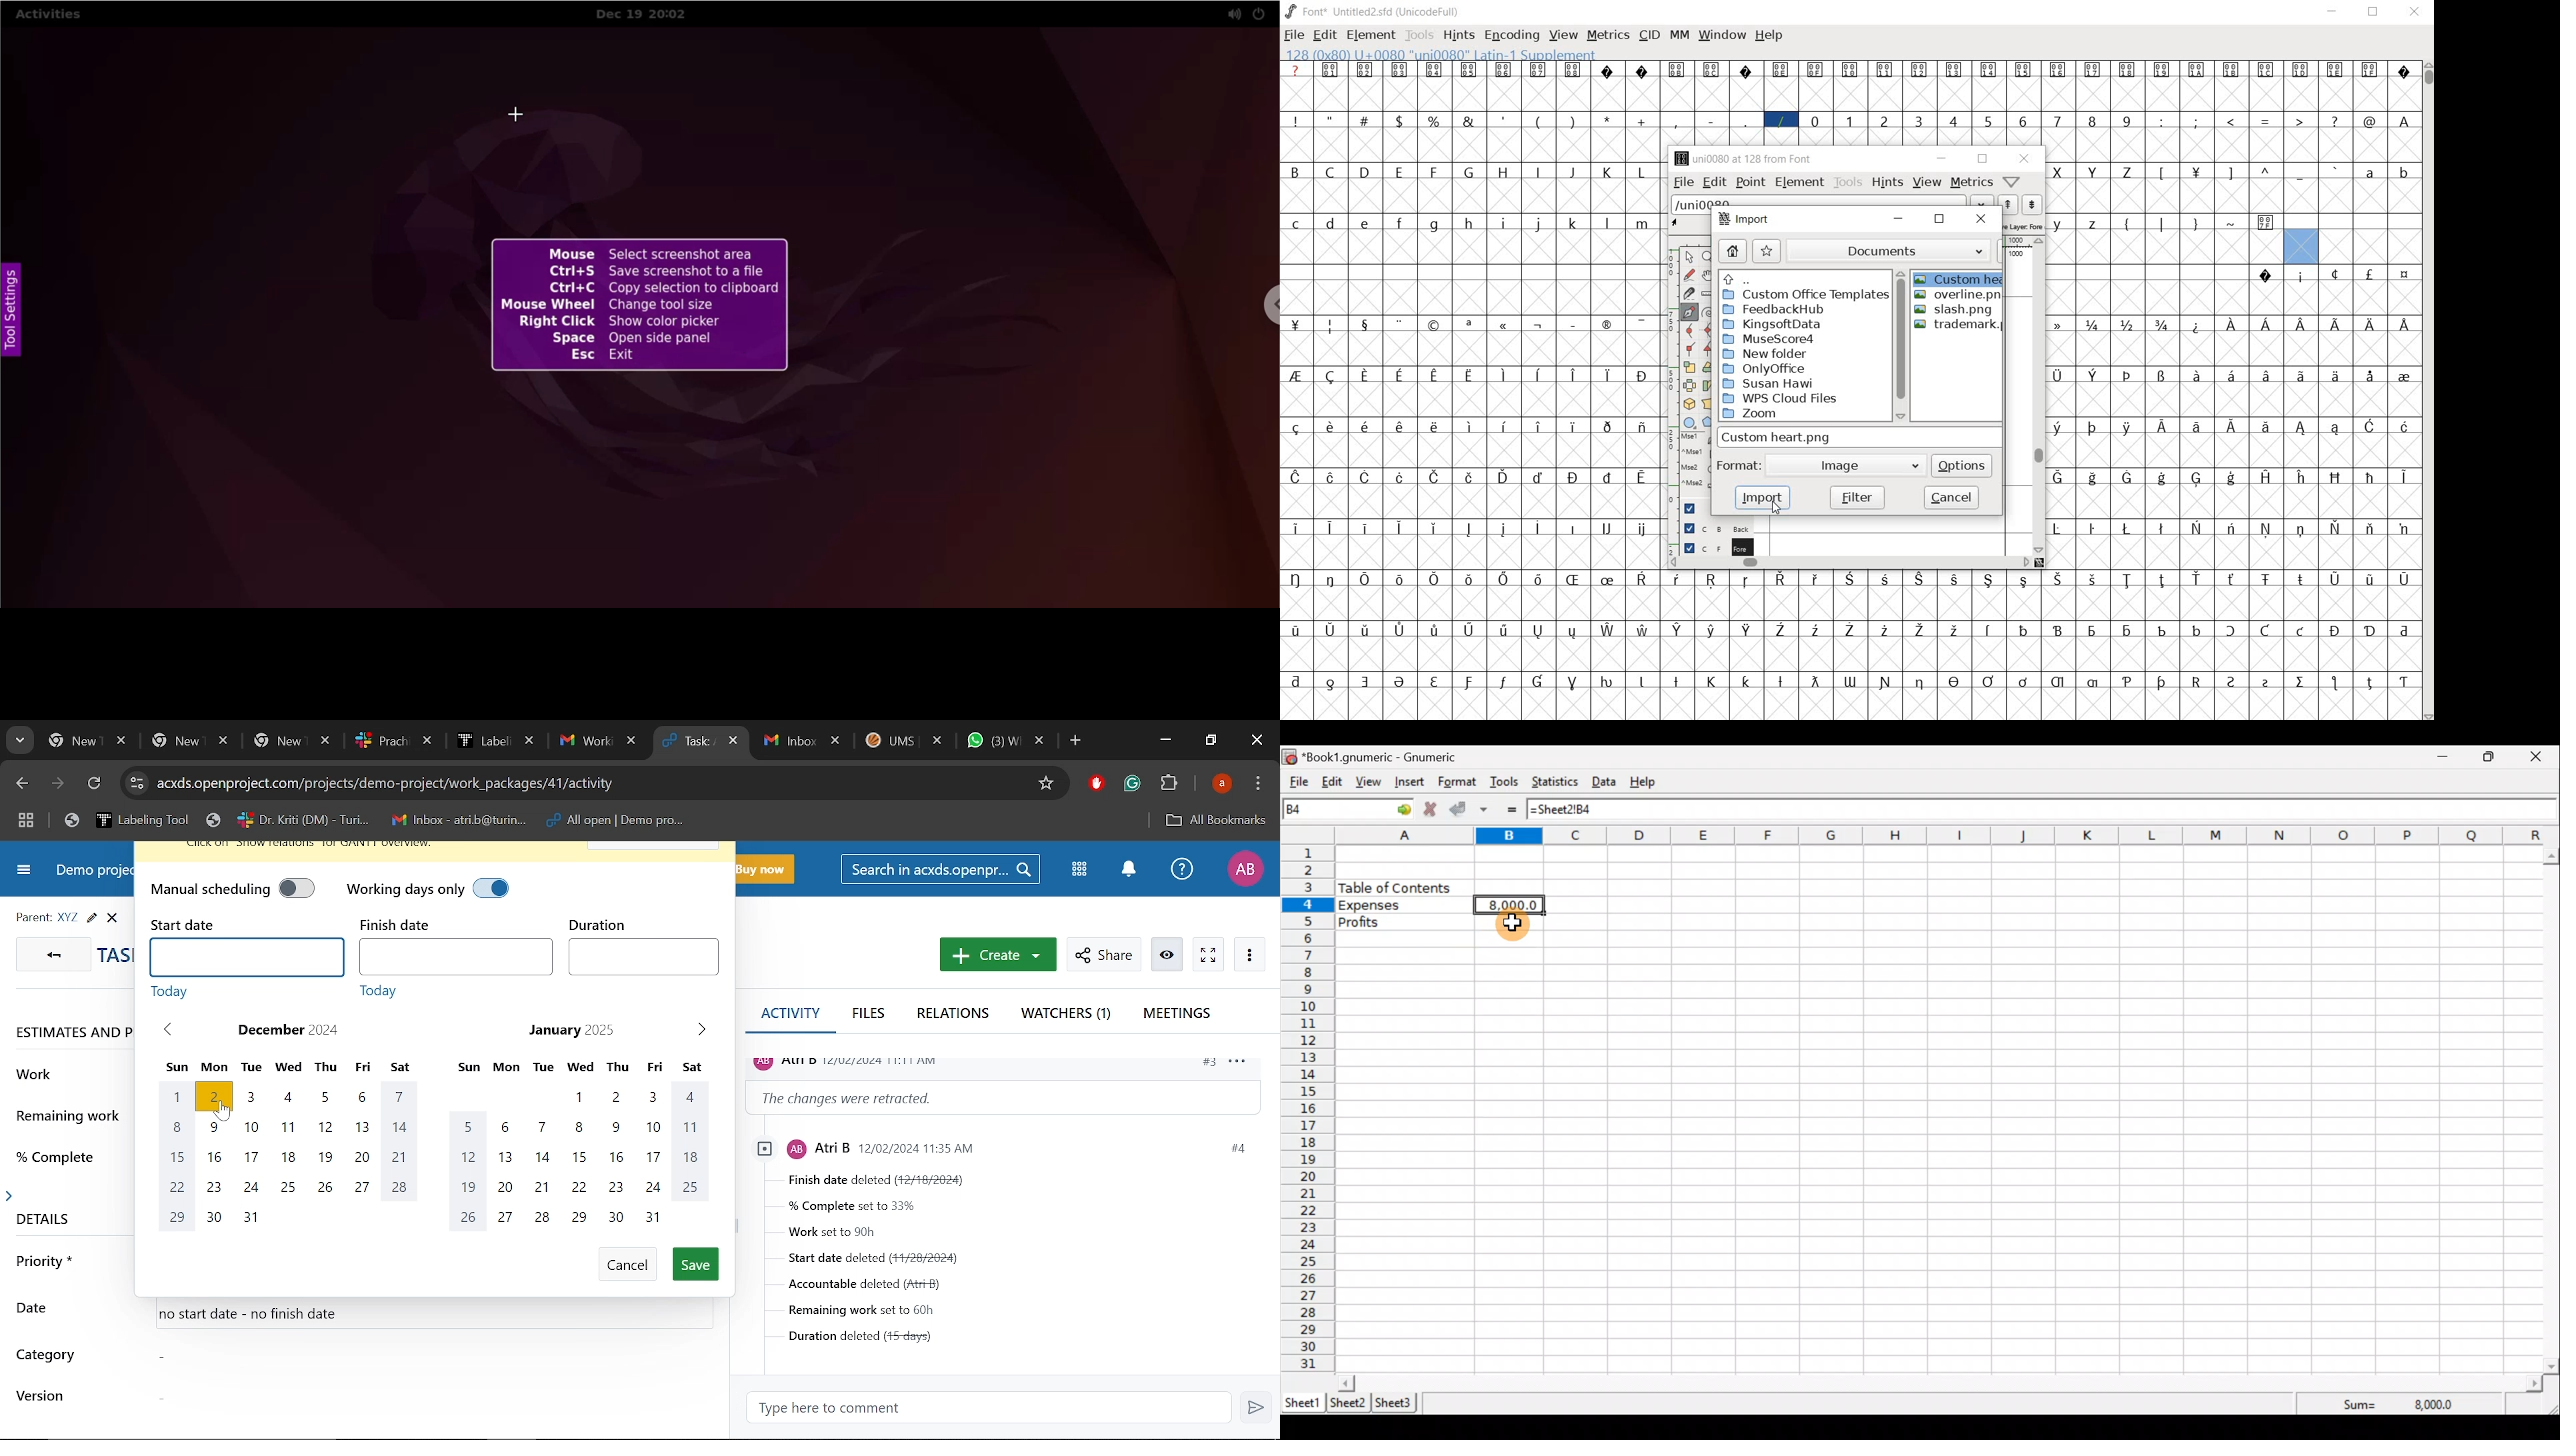 Image resolution: width=2576 pixels, height=1456 pixels. Describe the element at coordinates (905, 743) in the screenshot. I see `Other tabs` at that location.